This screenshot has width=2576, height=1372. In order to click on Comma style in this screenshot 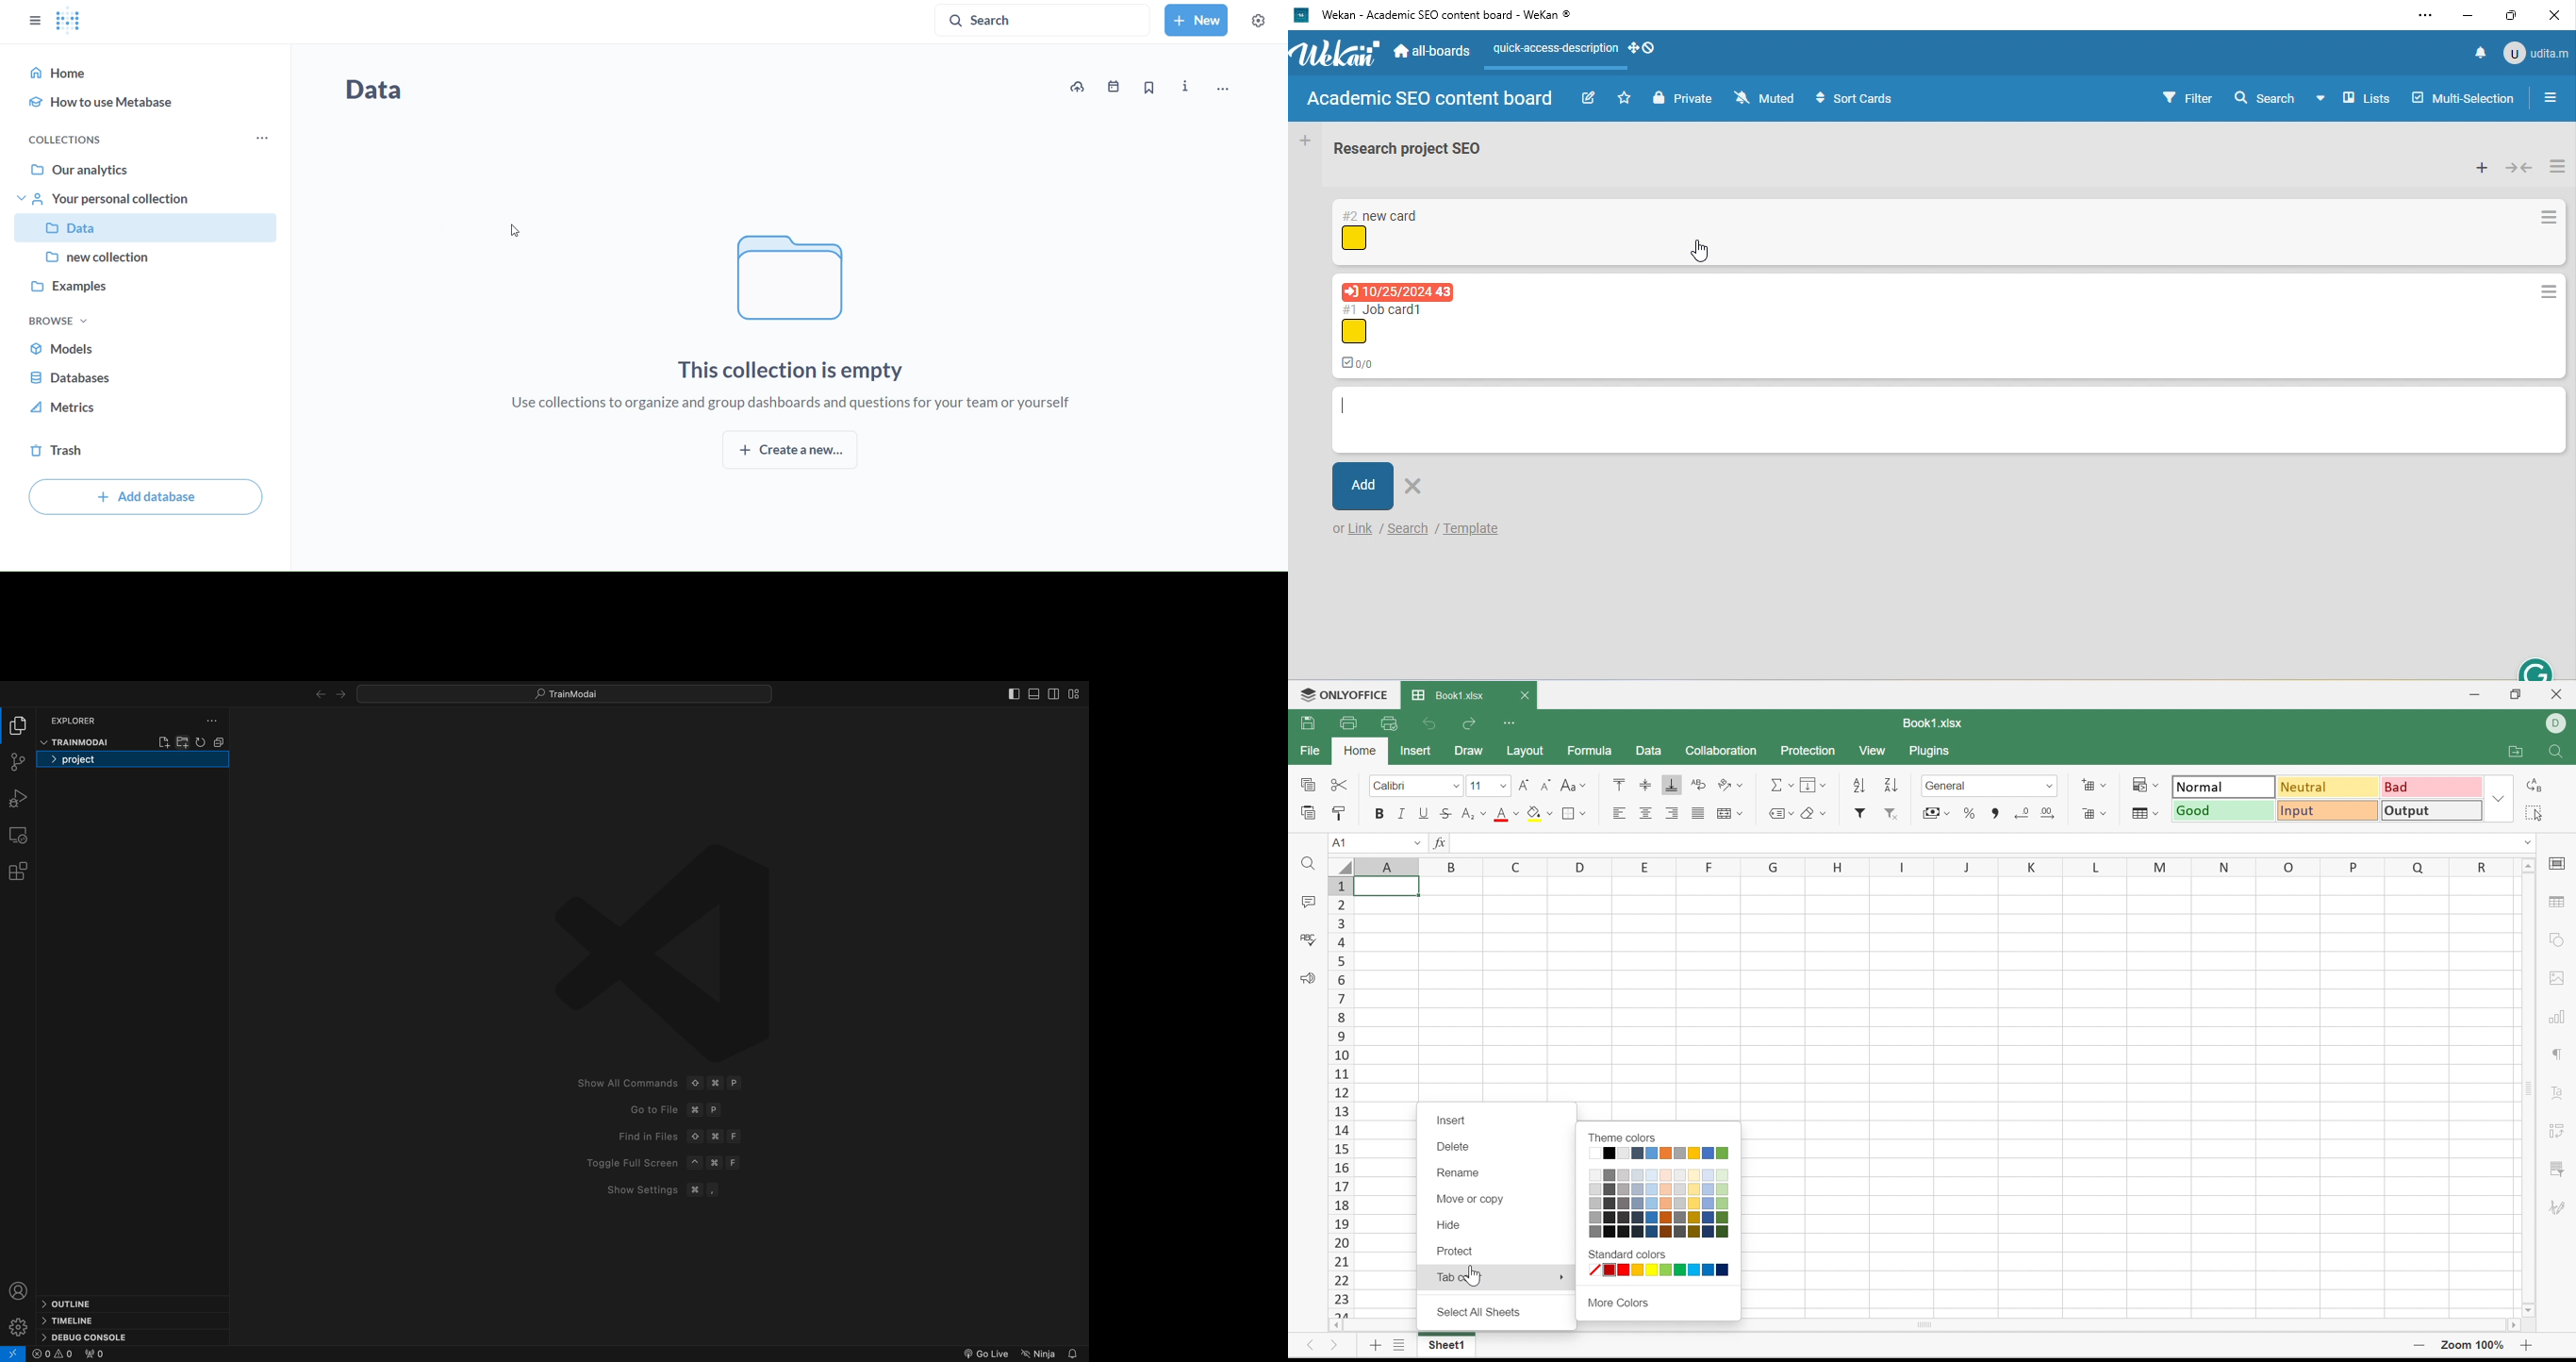, I will do `click(1996, 814)`.